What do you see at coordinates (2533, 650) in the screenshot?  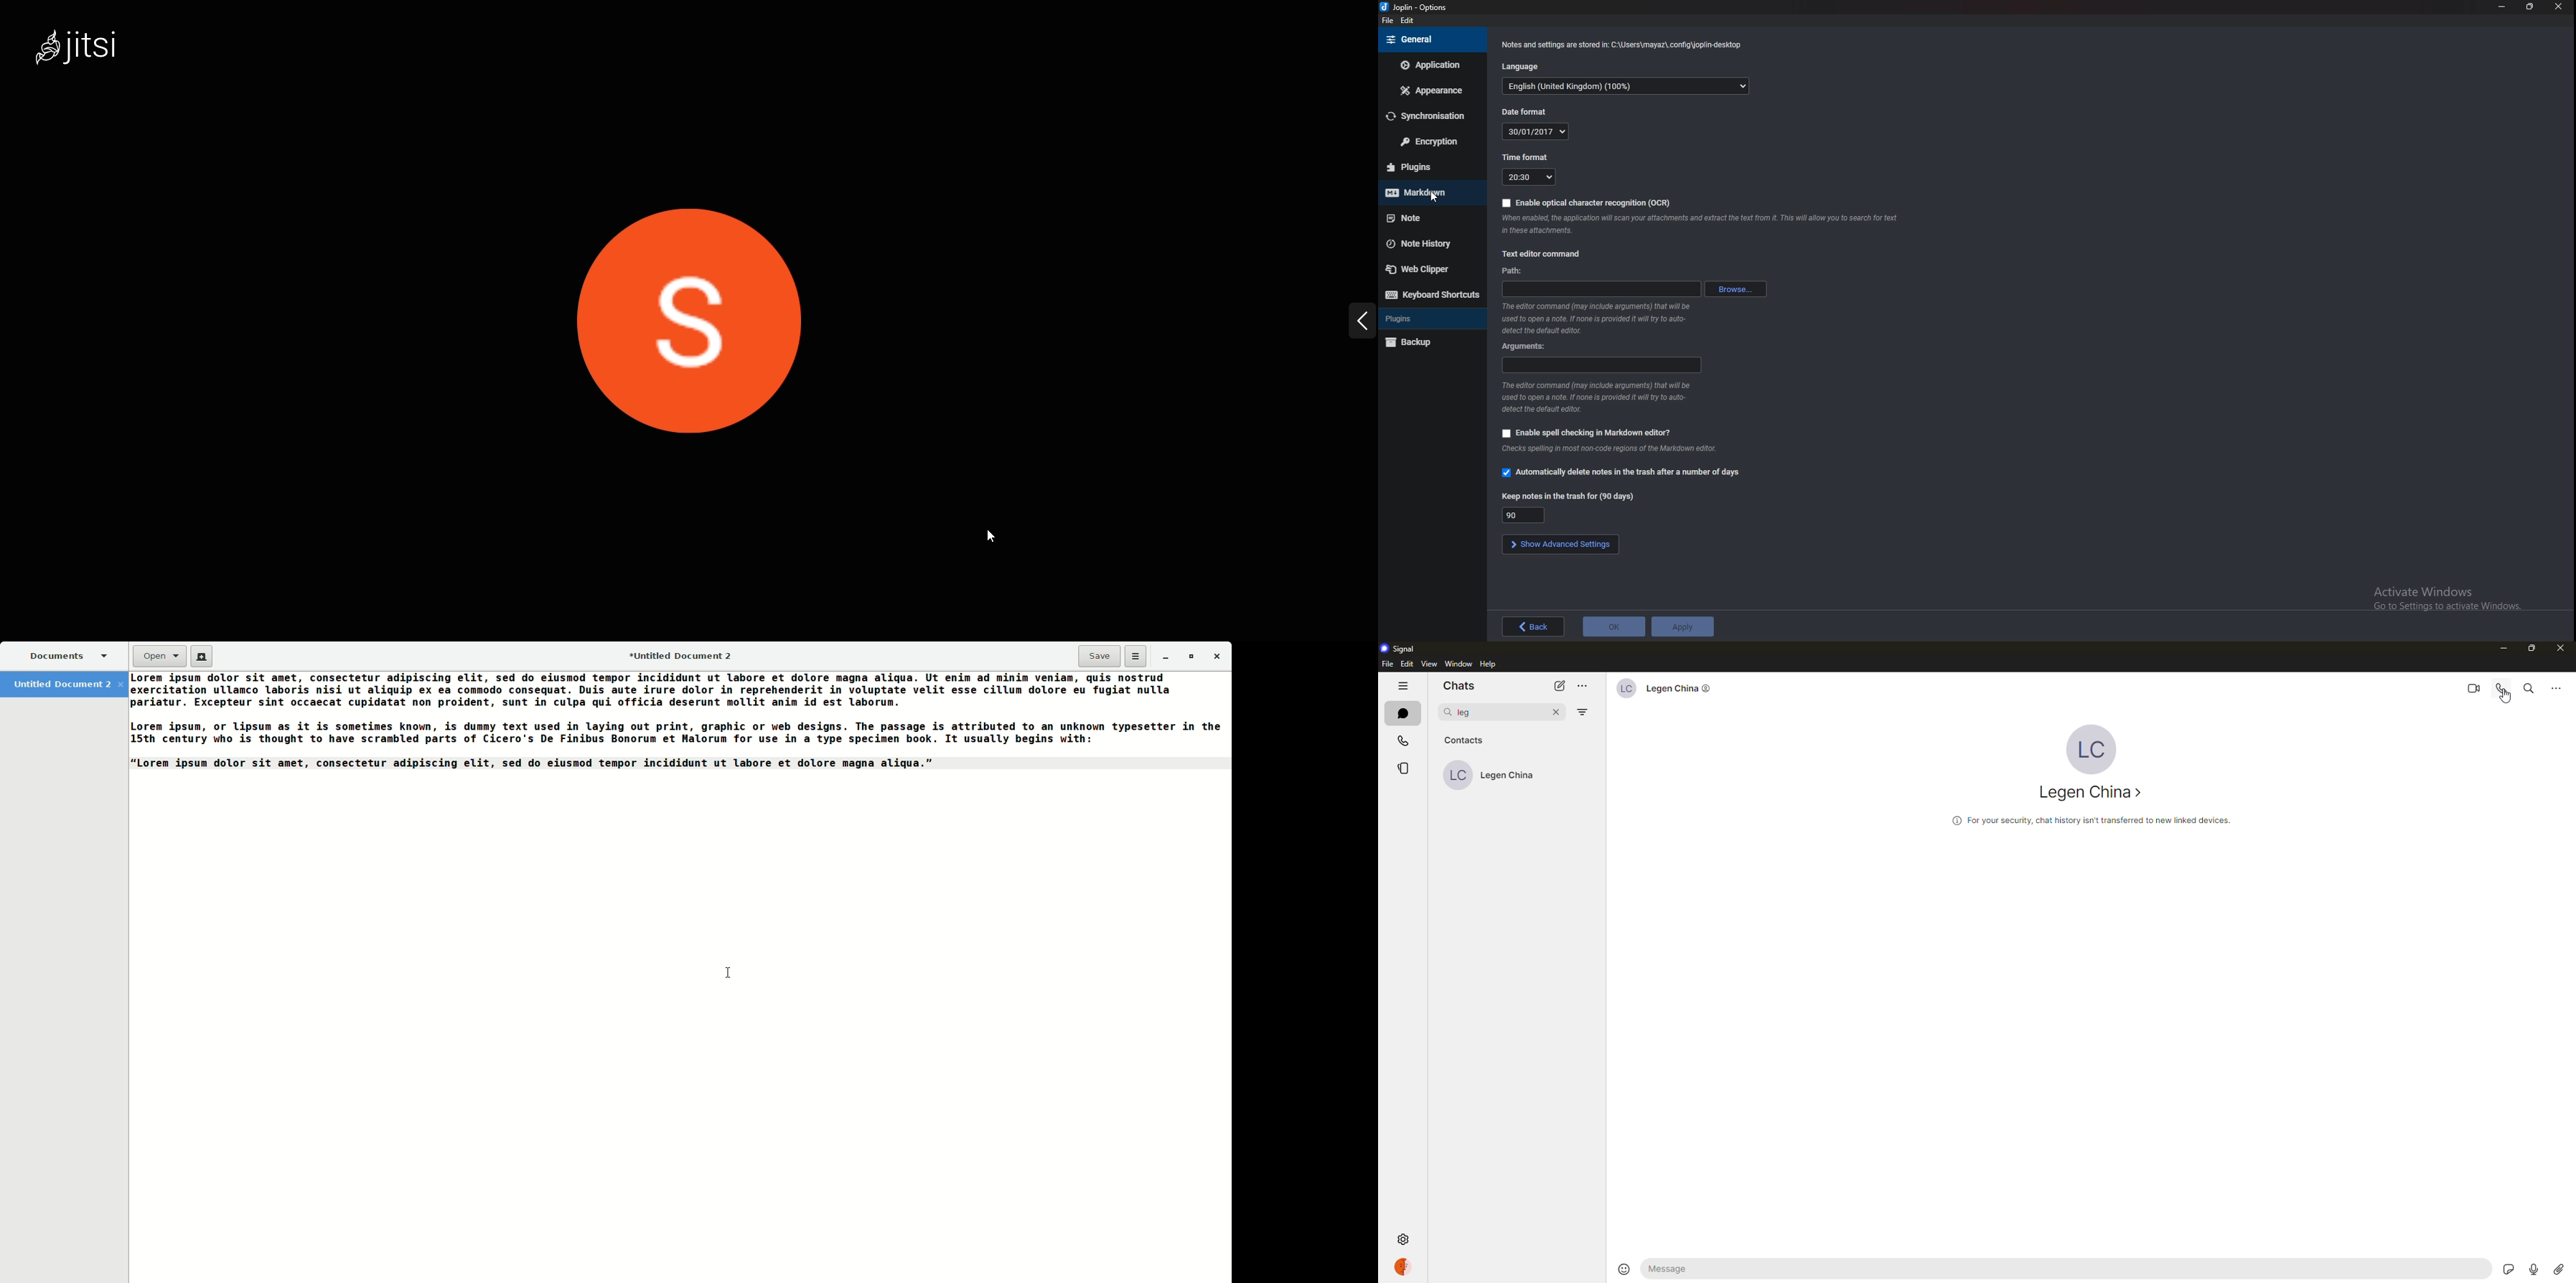 I see `maximize` at bounding box center [2533, 650].